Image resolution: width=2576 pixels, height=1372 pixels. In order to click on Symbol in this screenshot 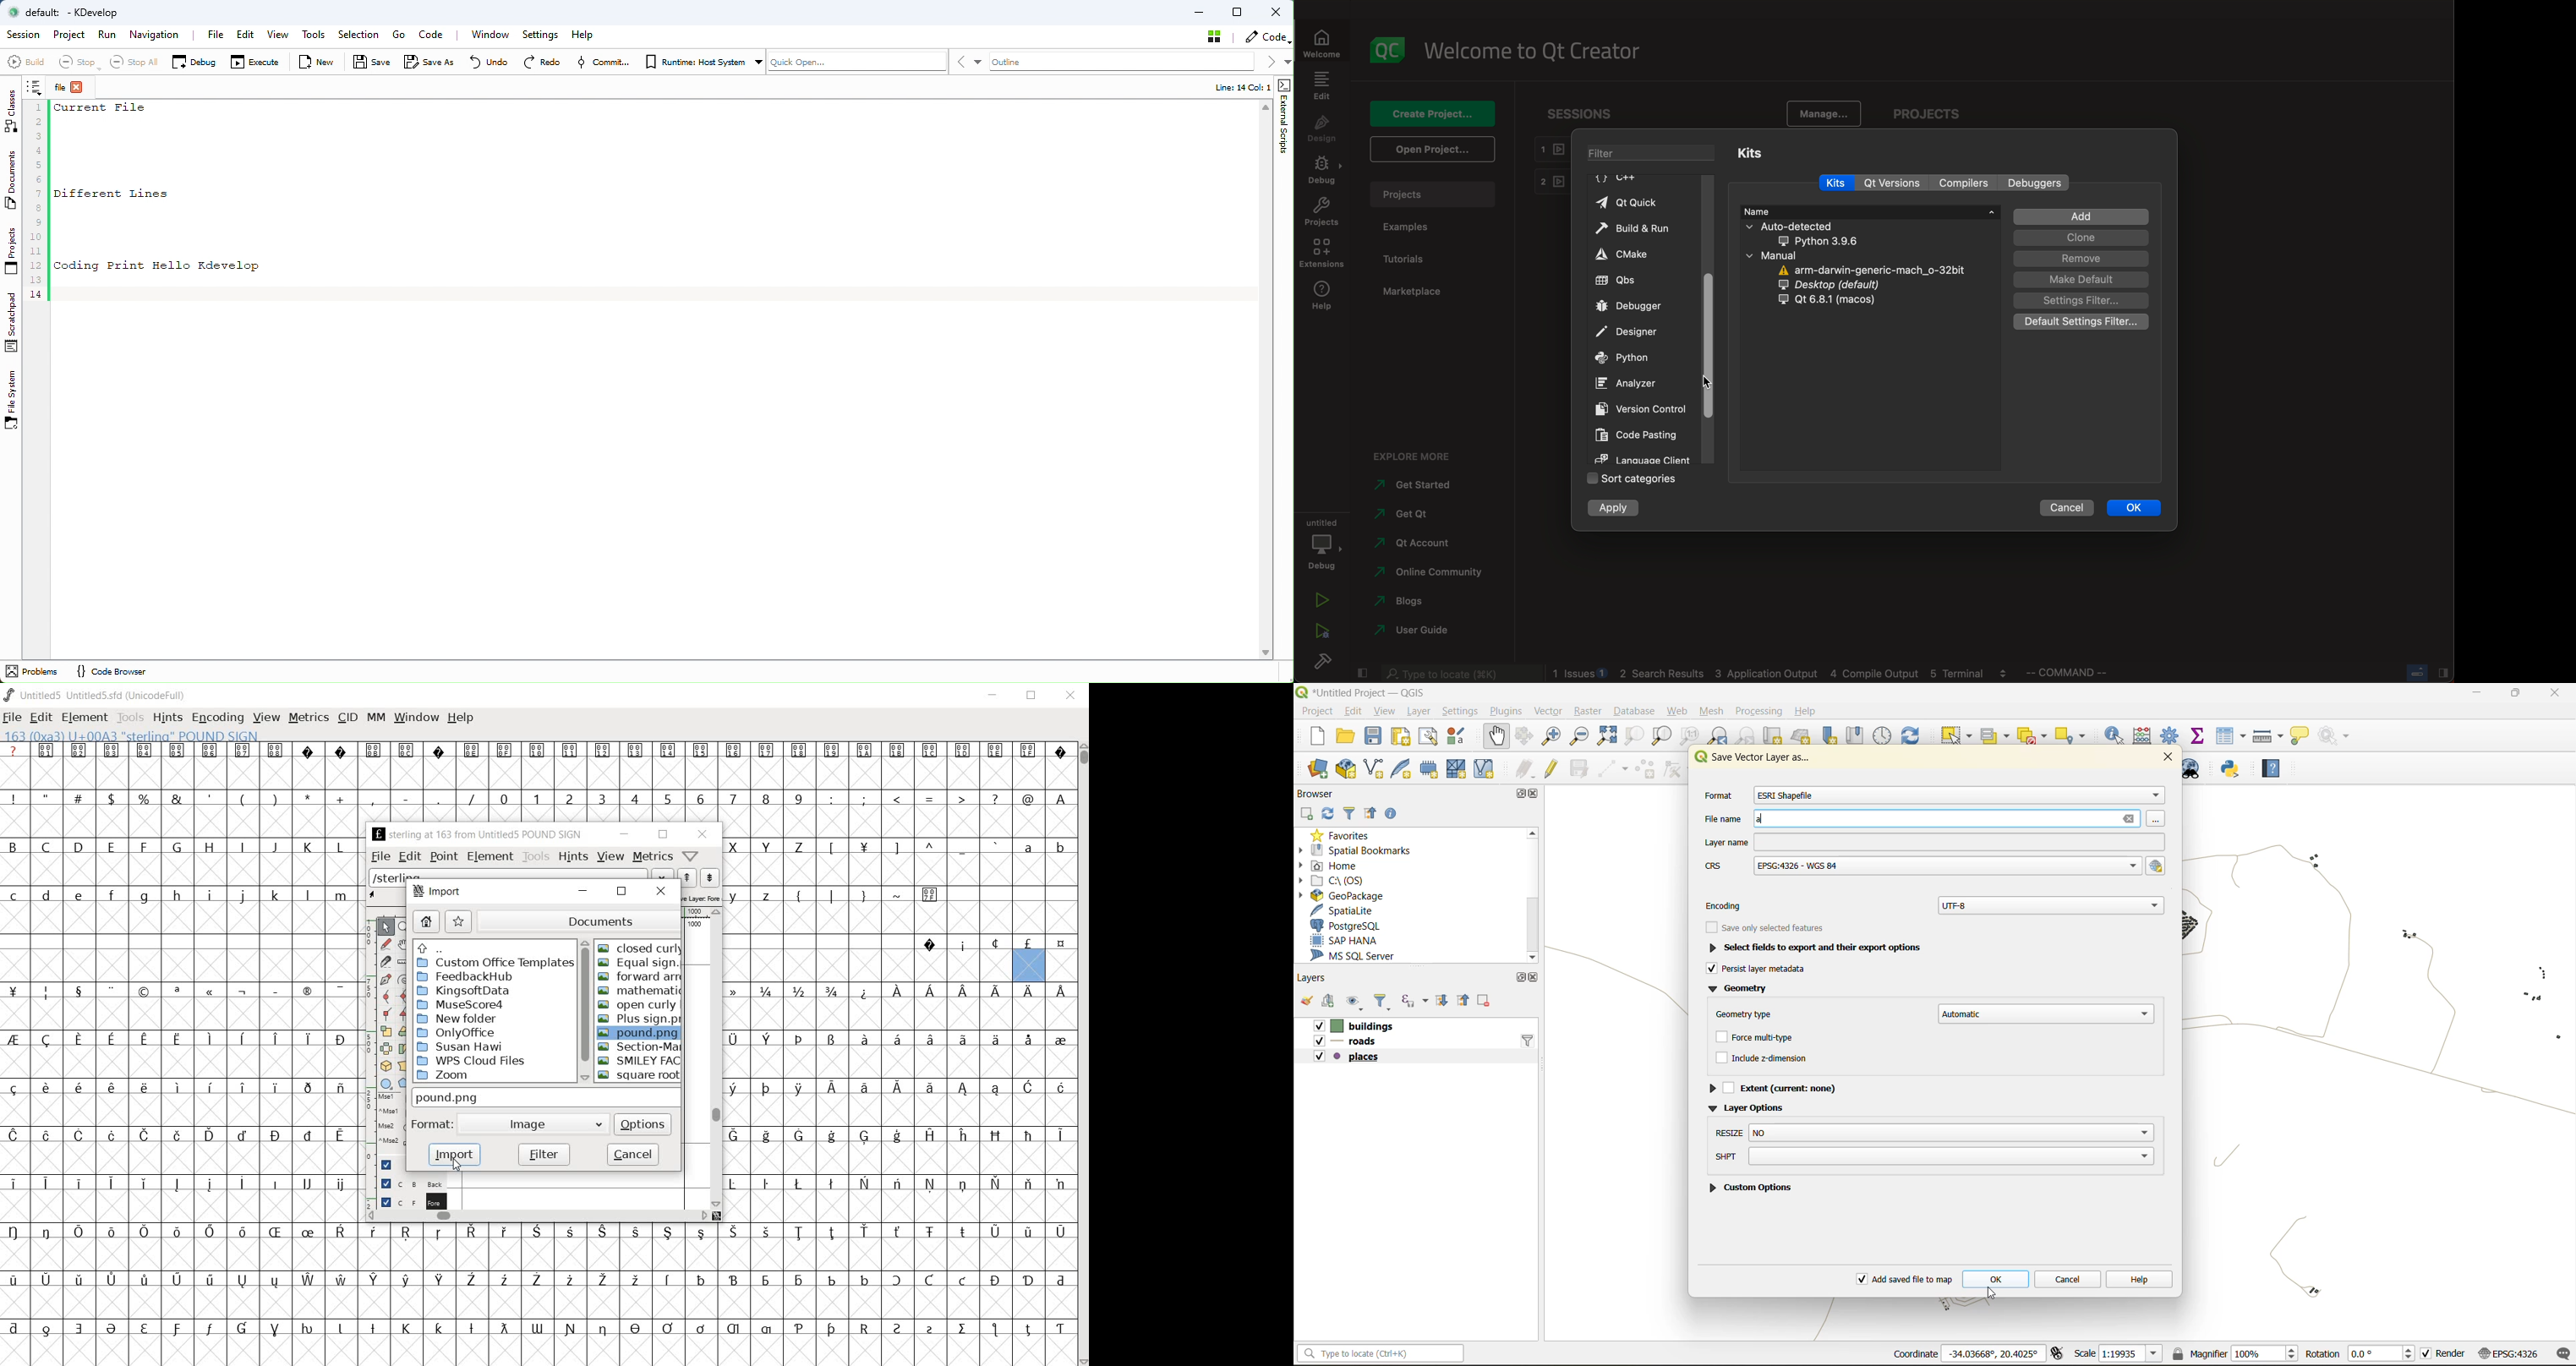, I will do `click(670, 750)`.